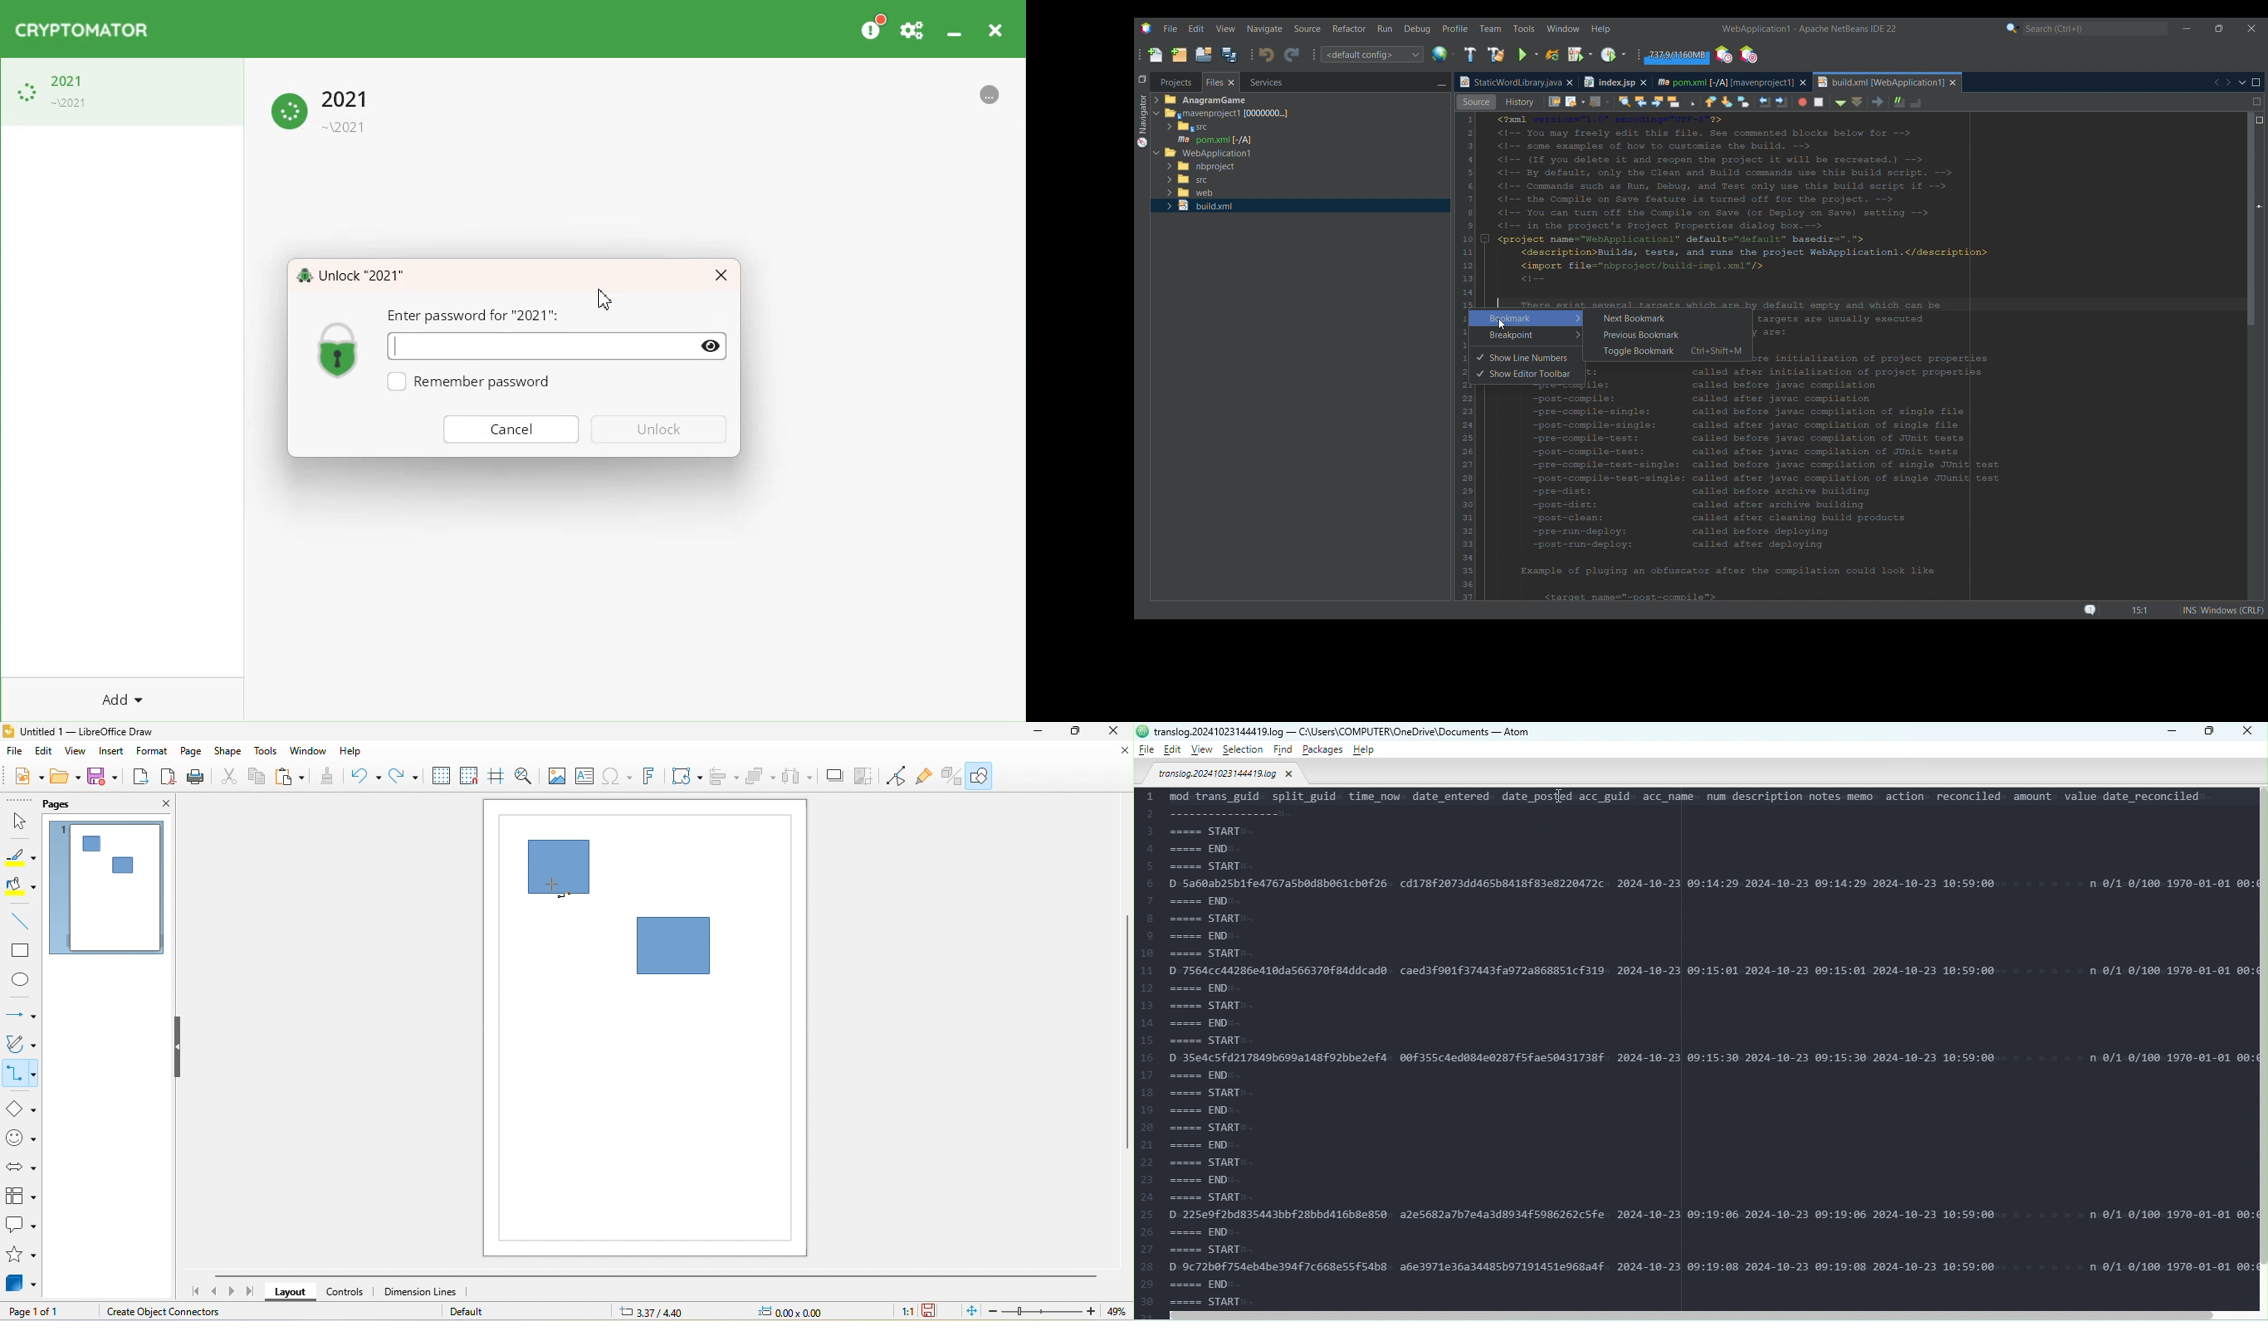 Image resolution: width=2268 pixels, height=1344 pixels. Describe the element at coordinates (140, 777) in the screenshot. I see `export` at that location.